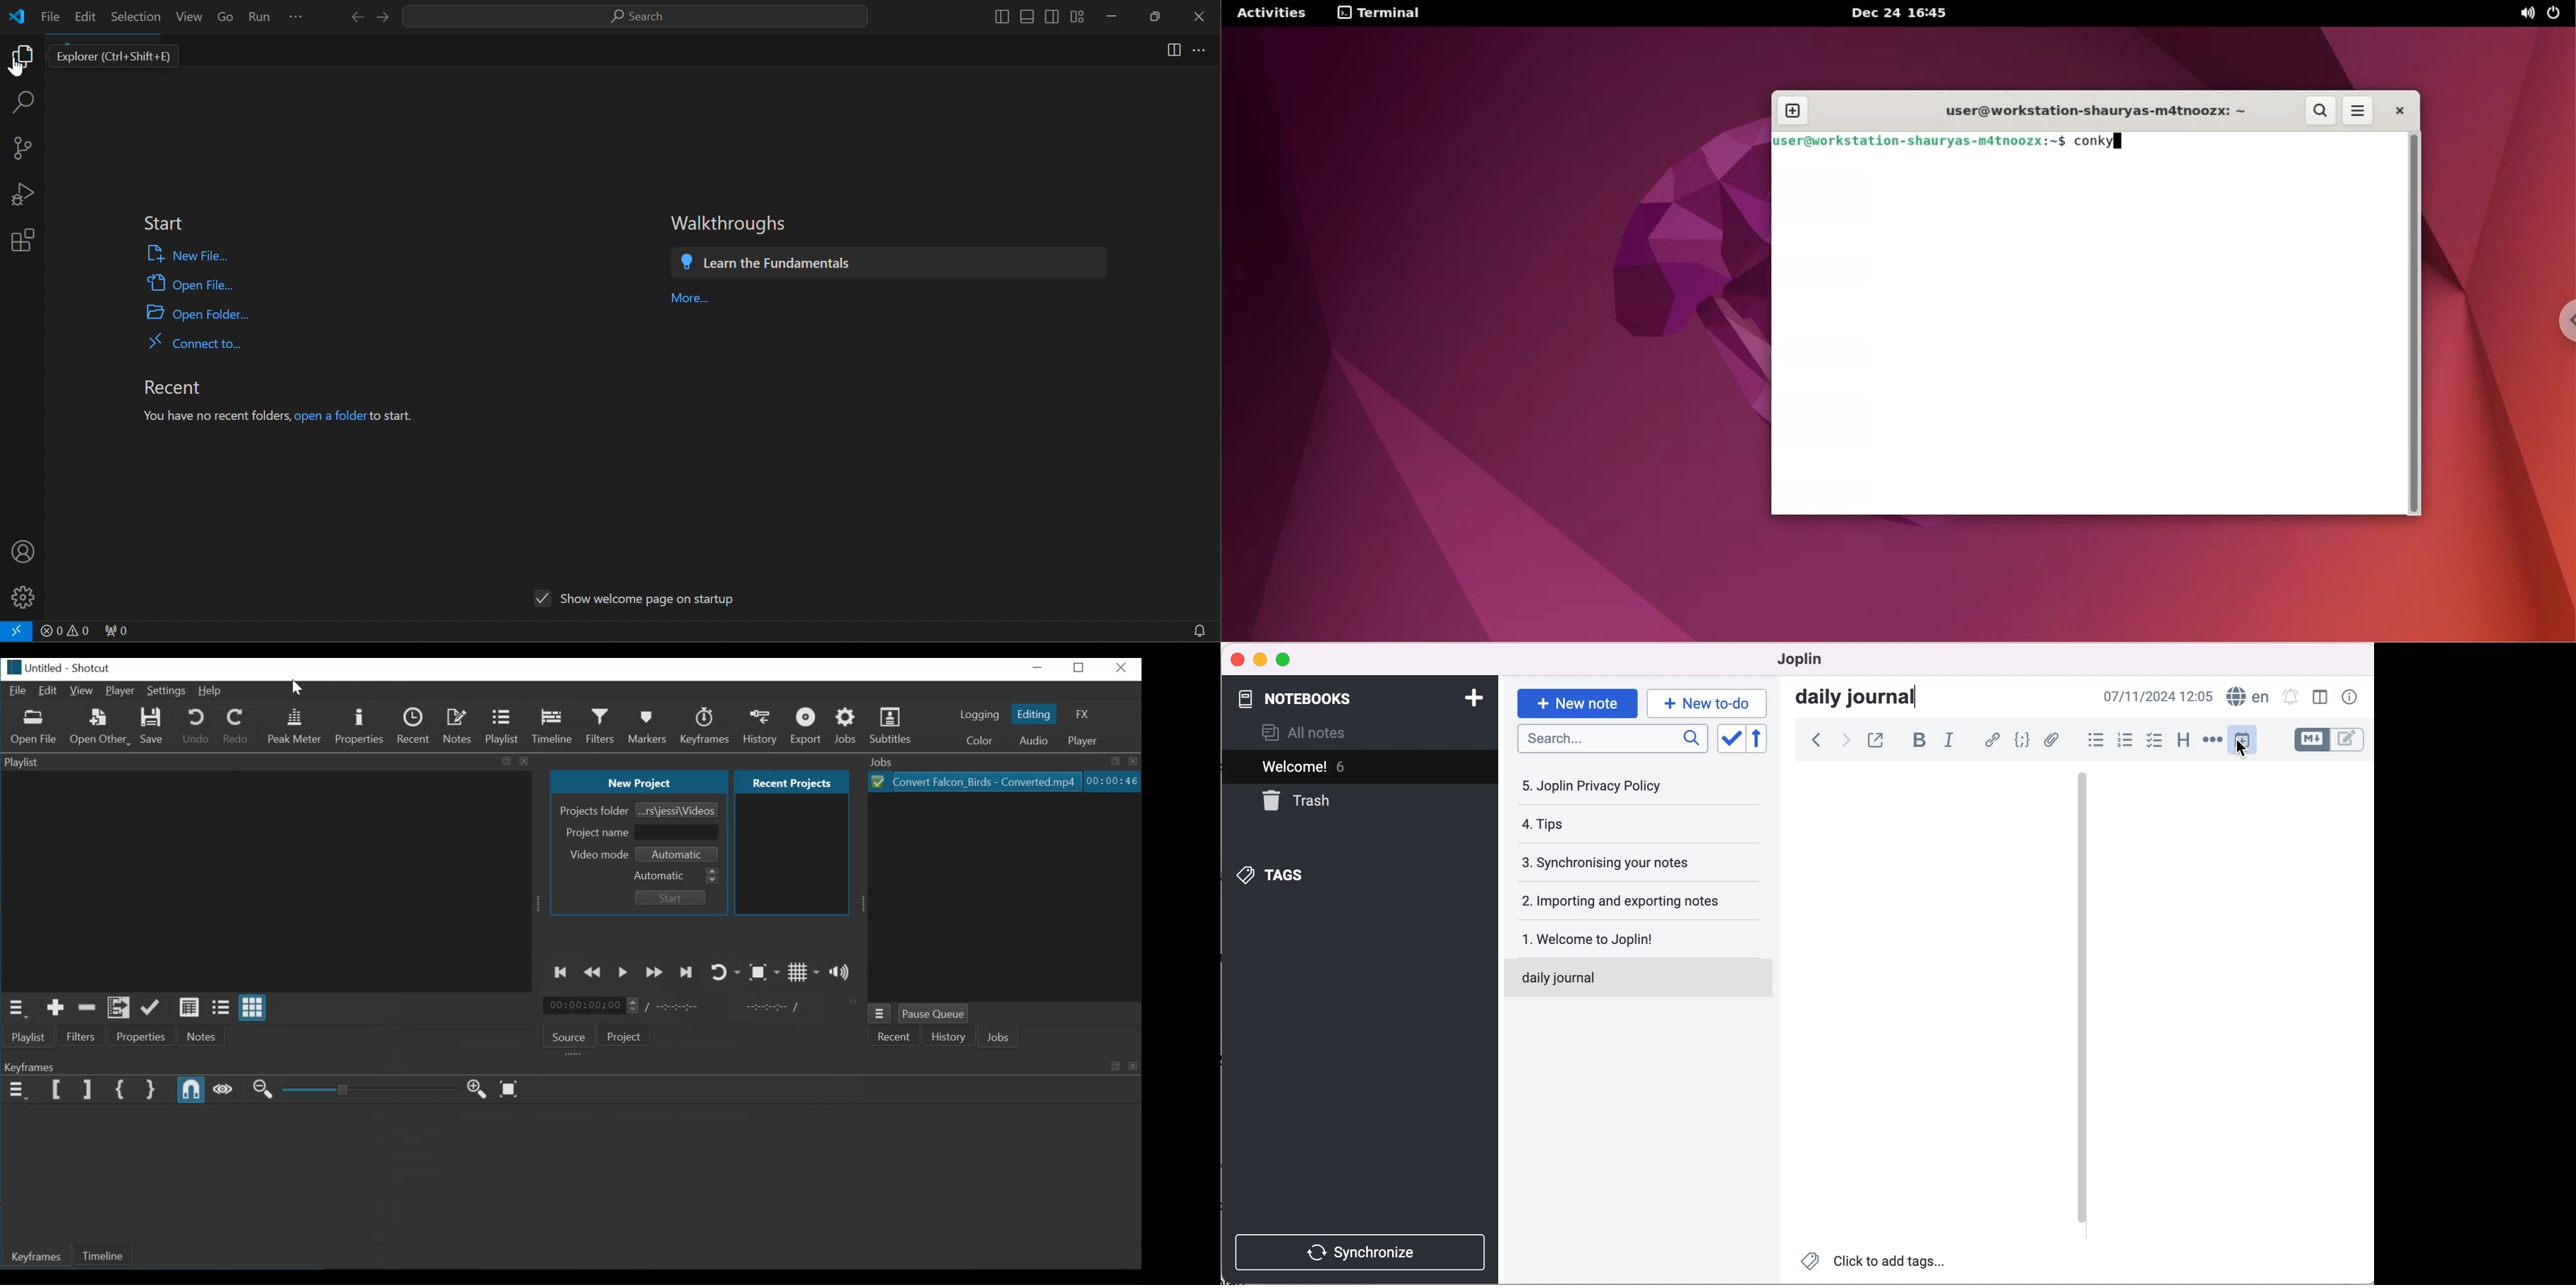  Describe the element at coordinates (164, 220) in the screenshot. I see `start` at that location.